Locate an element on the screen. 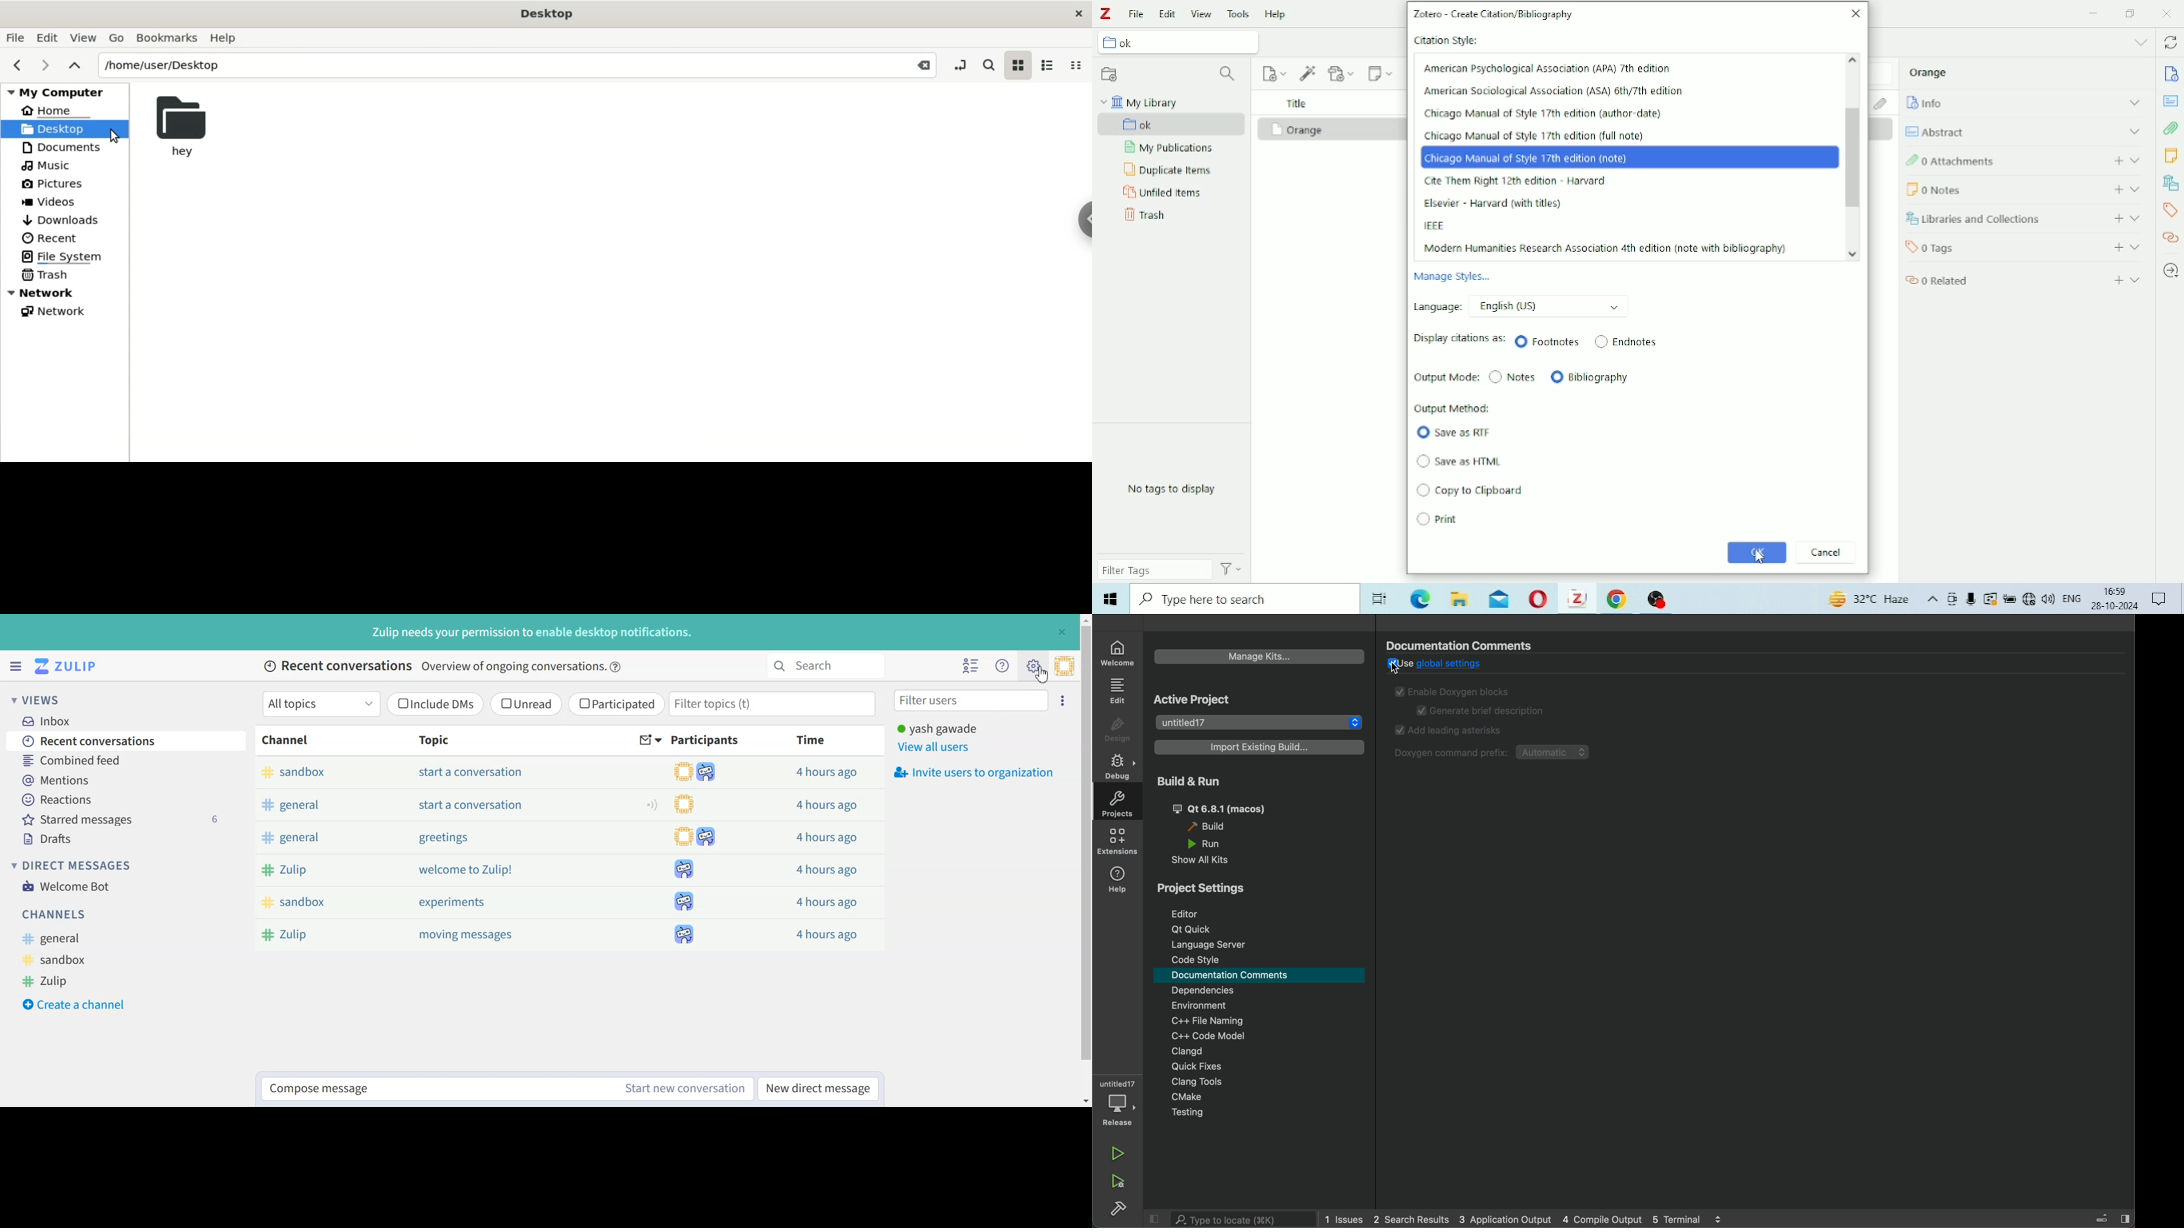 This screenshot has width=2184, height=1232. Title is located at coordinates (1297, 103).